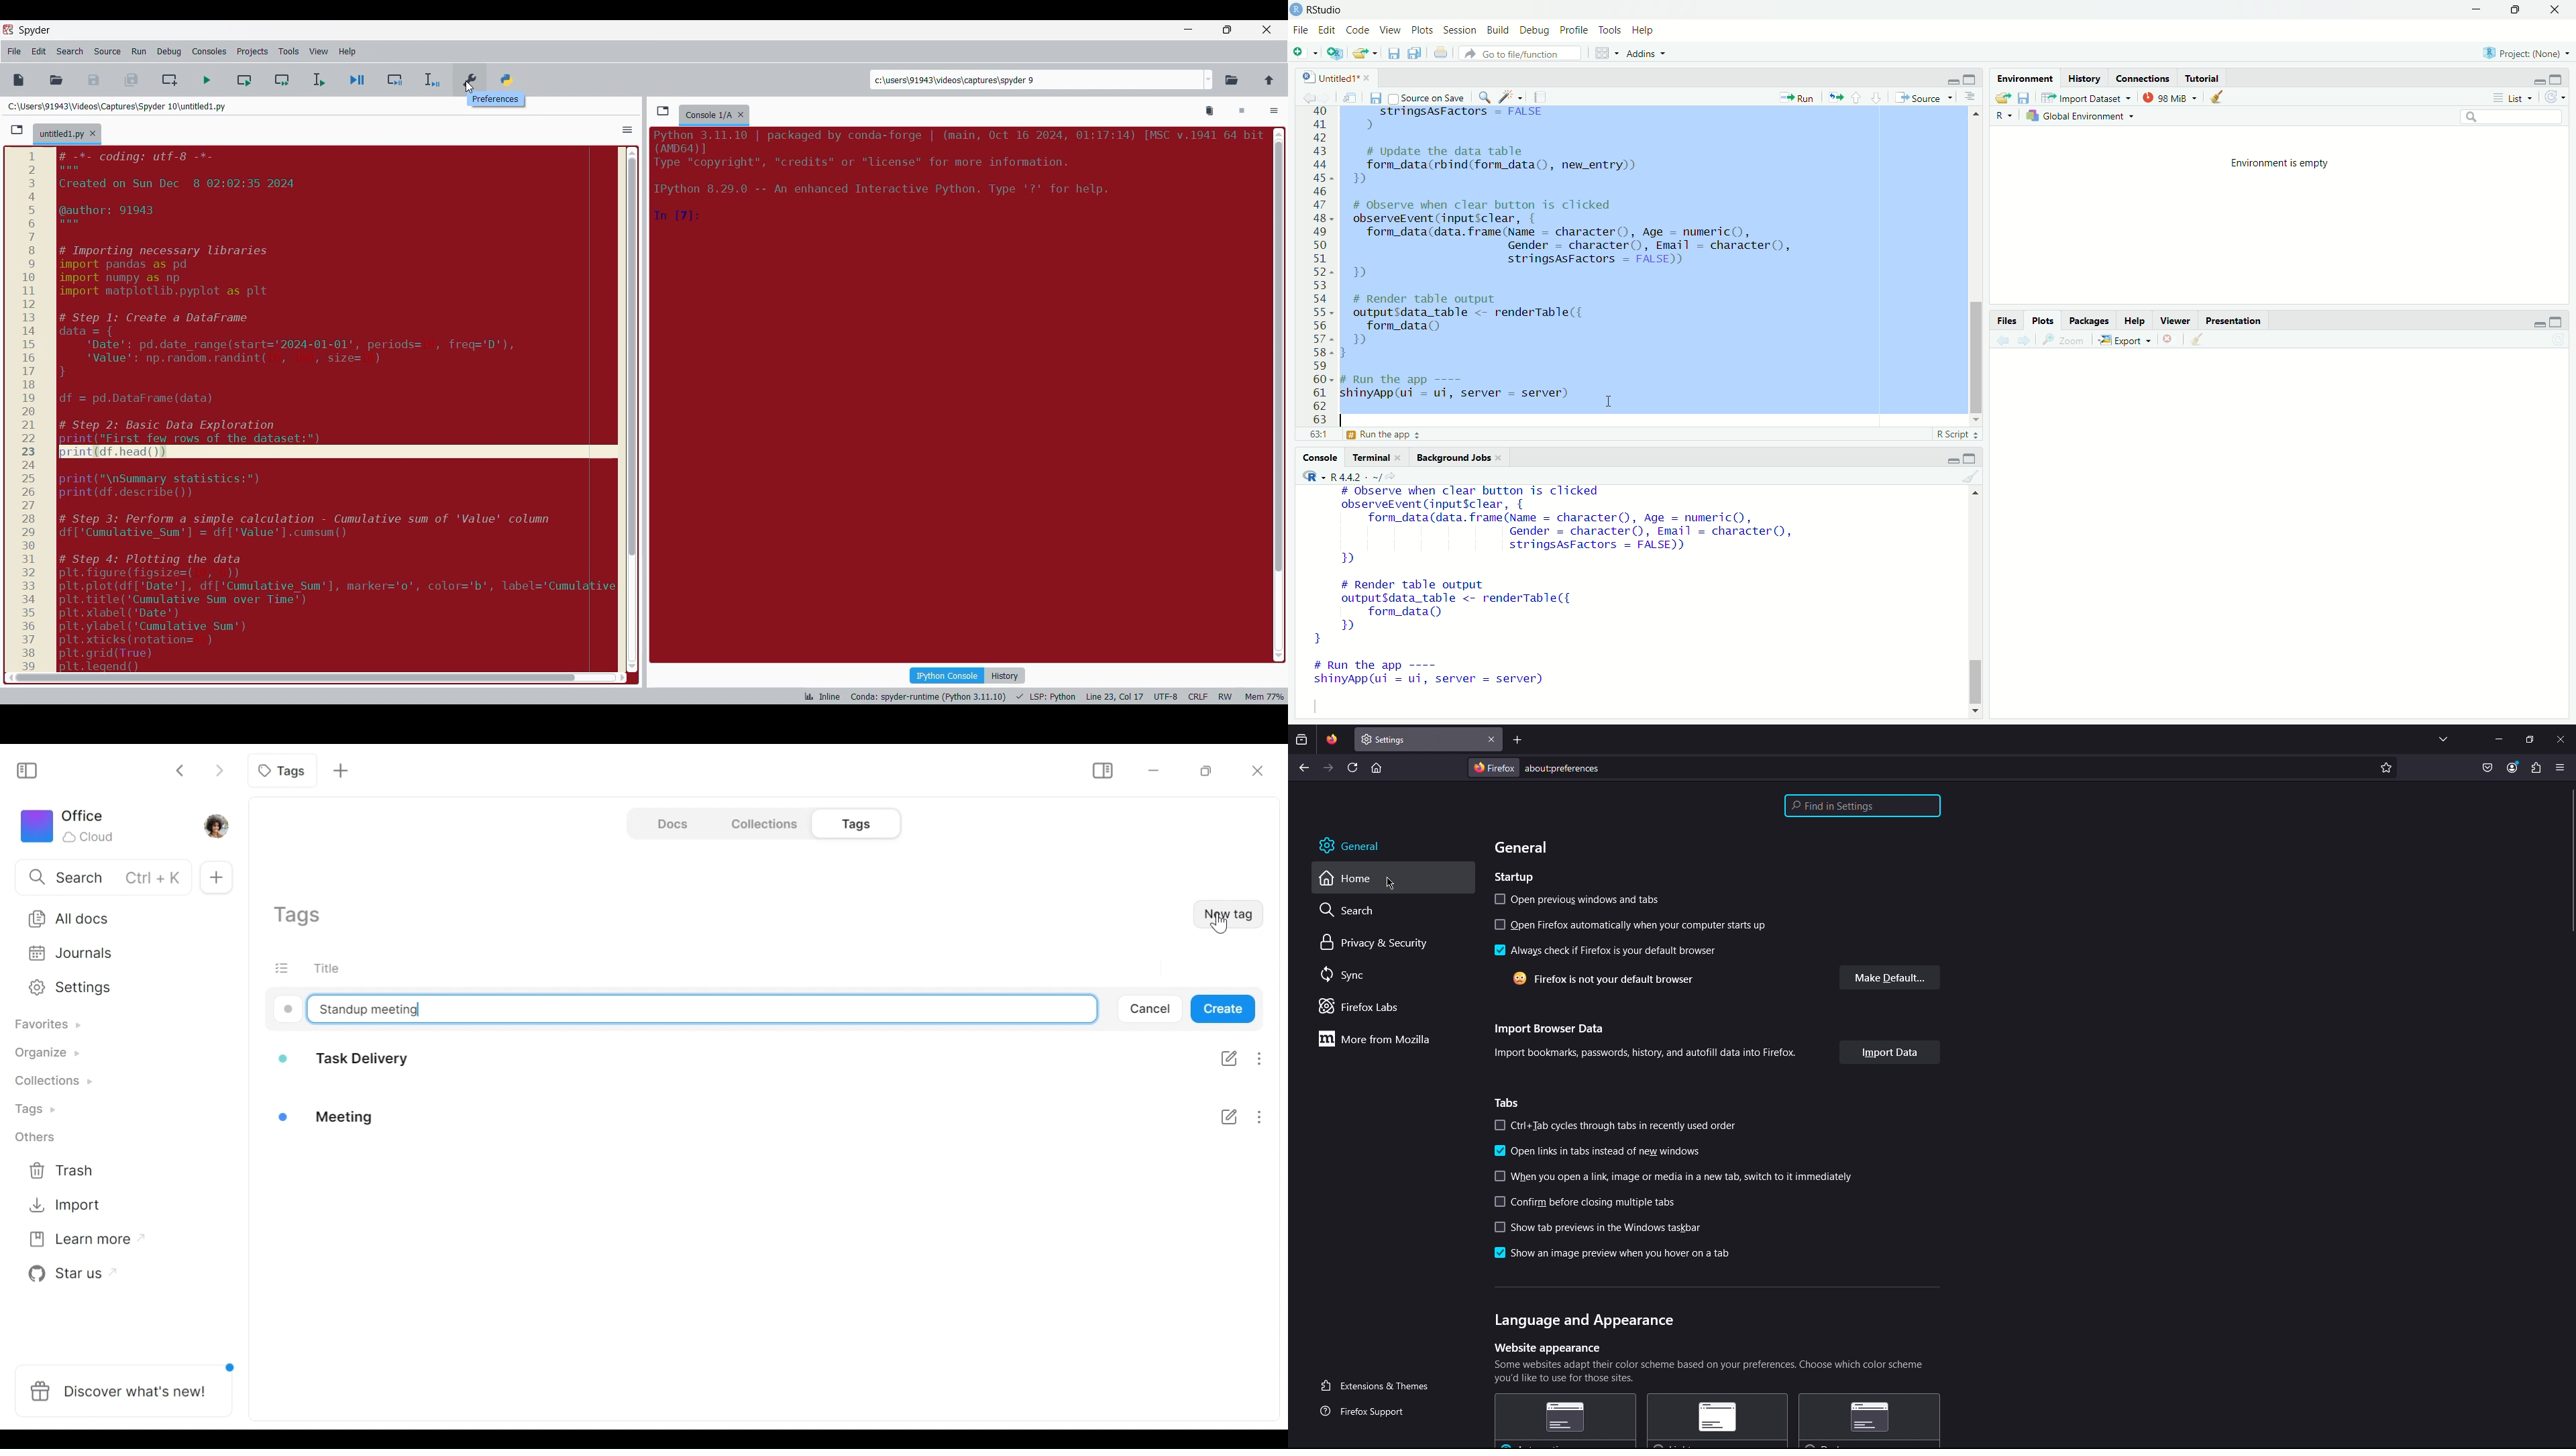  I want to click on close, so click(1503, 458).